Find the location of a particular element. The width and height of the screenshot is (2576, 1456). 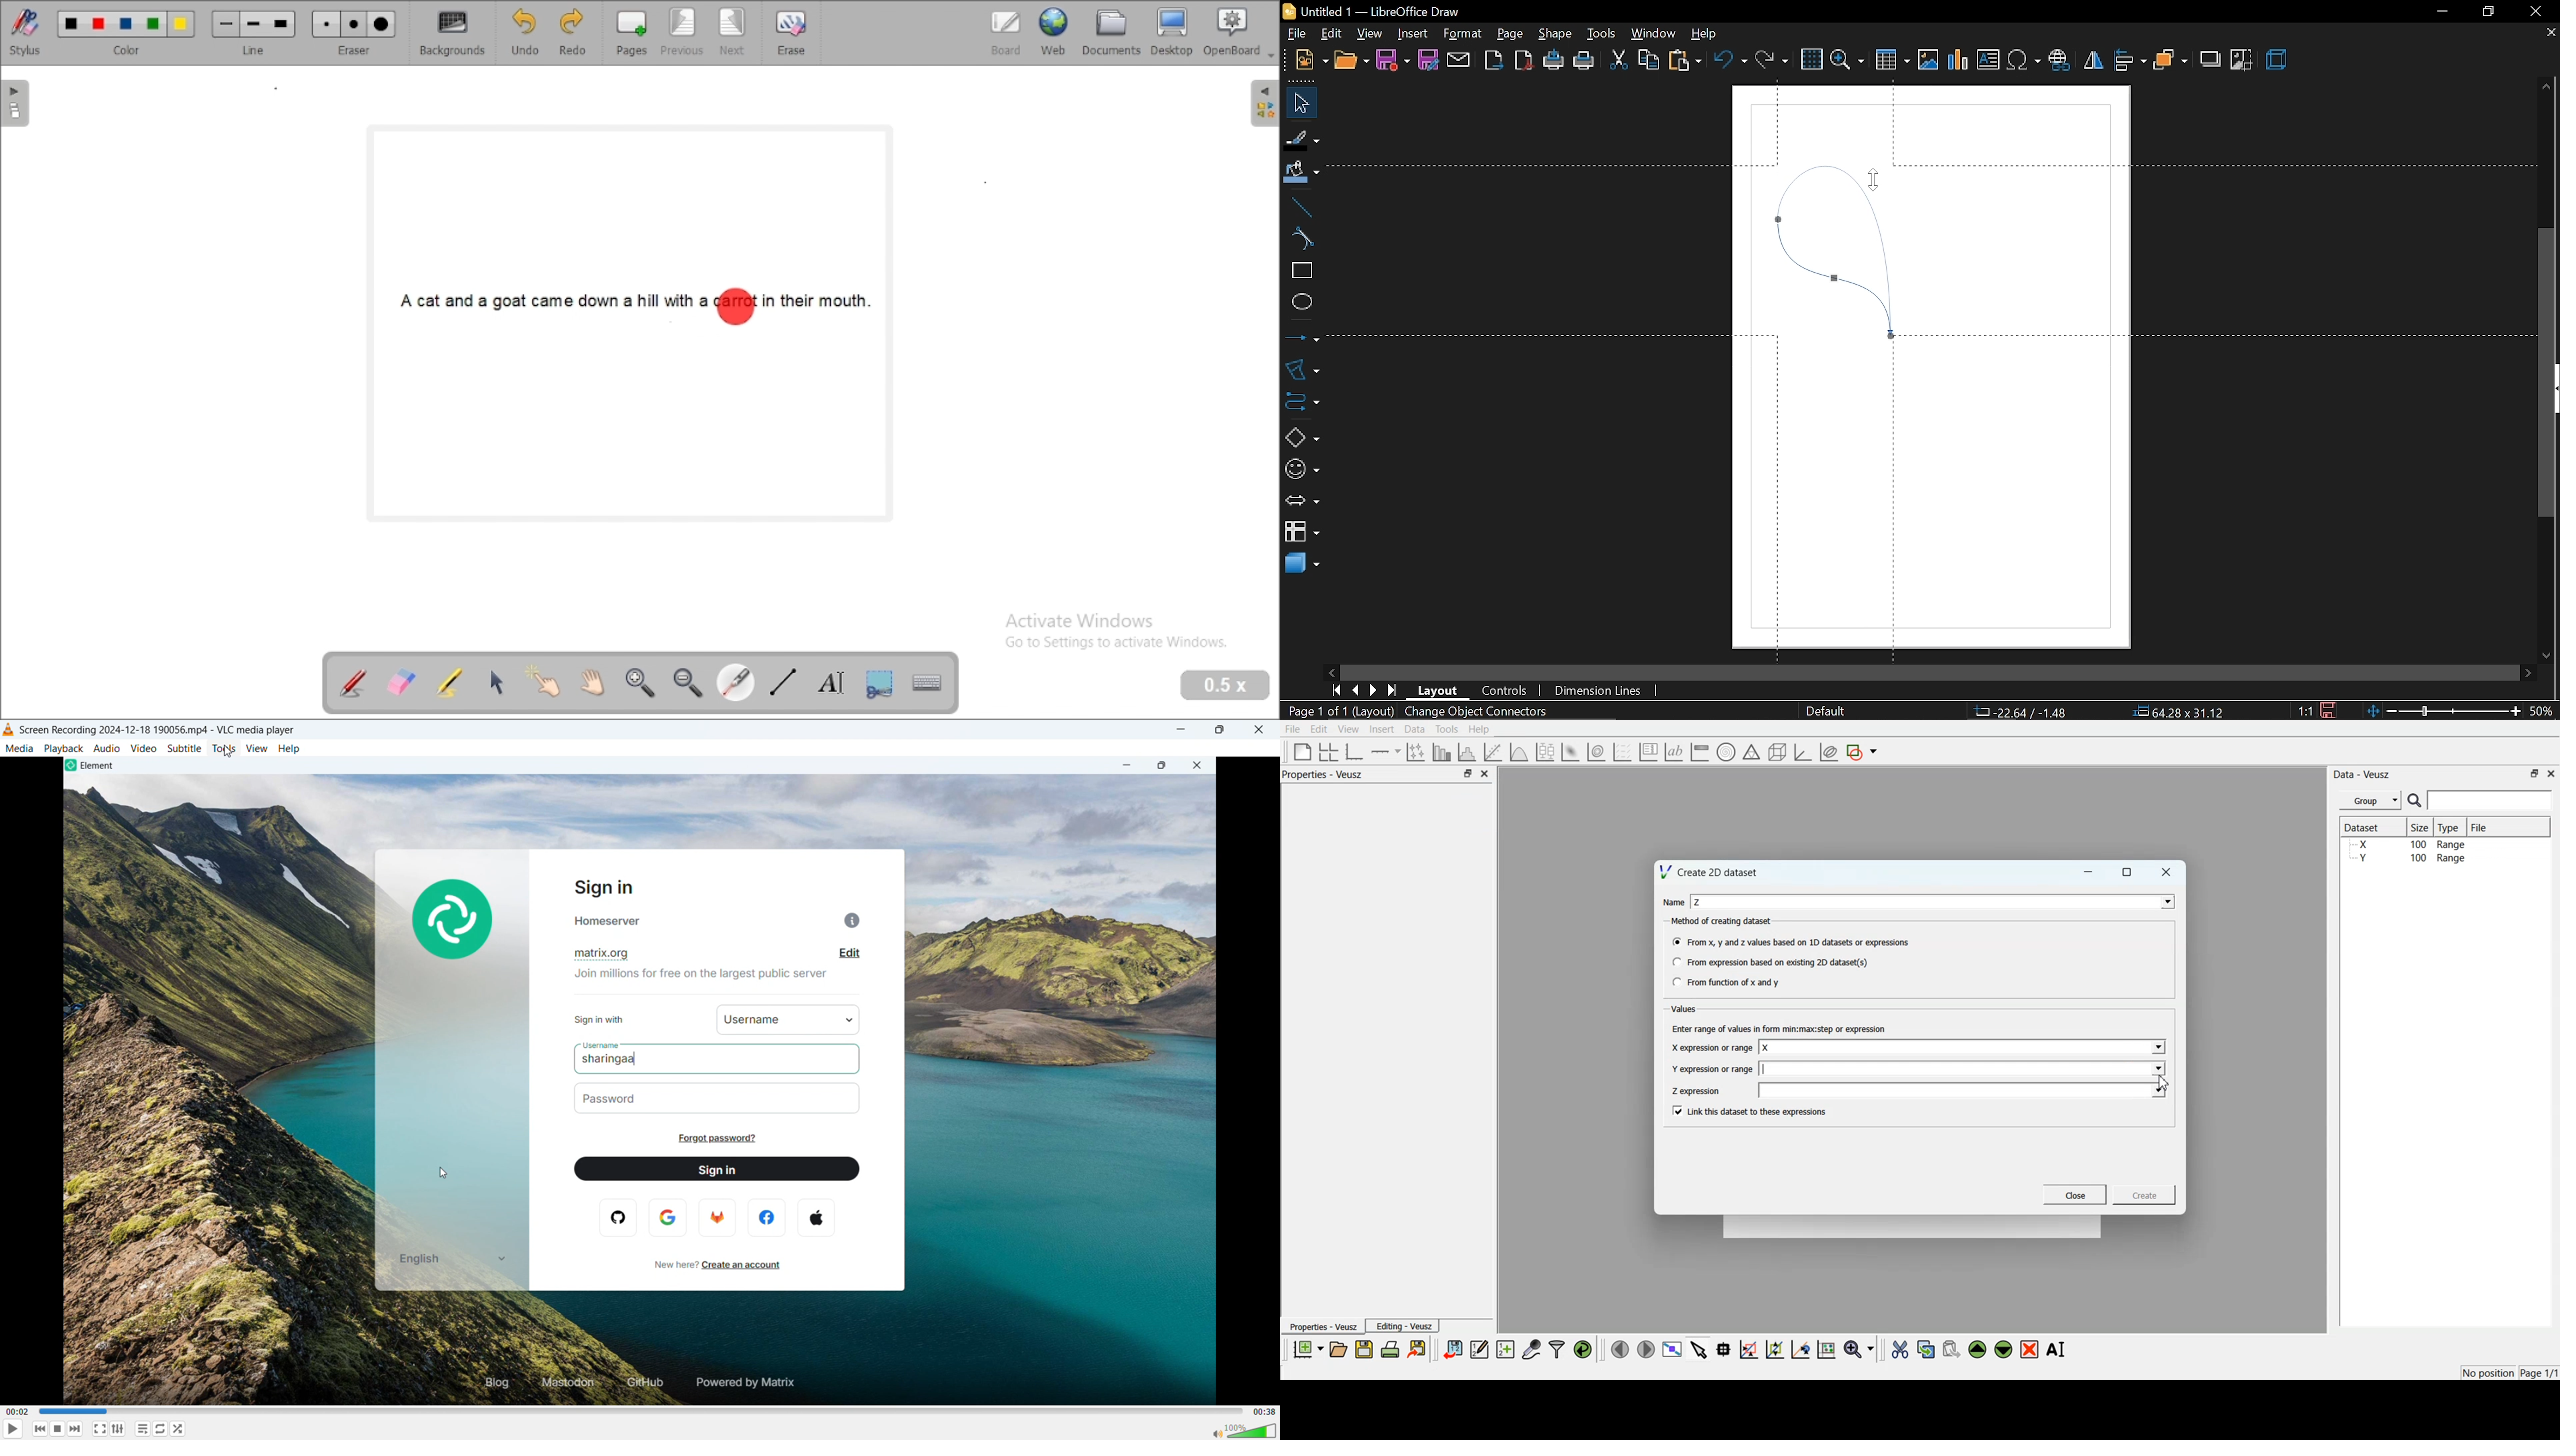

print directly is located at coordinates (1554, 62).